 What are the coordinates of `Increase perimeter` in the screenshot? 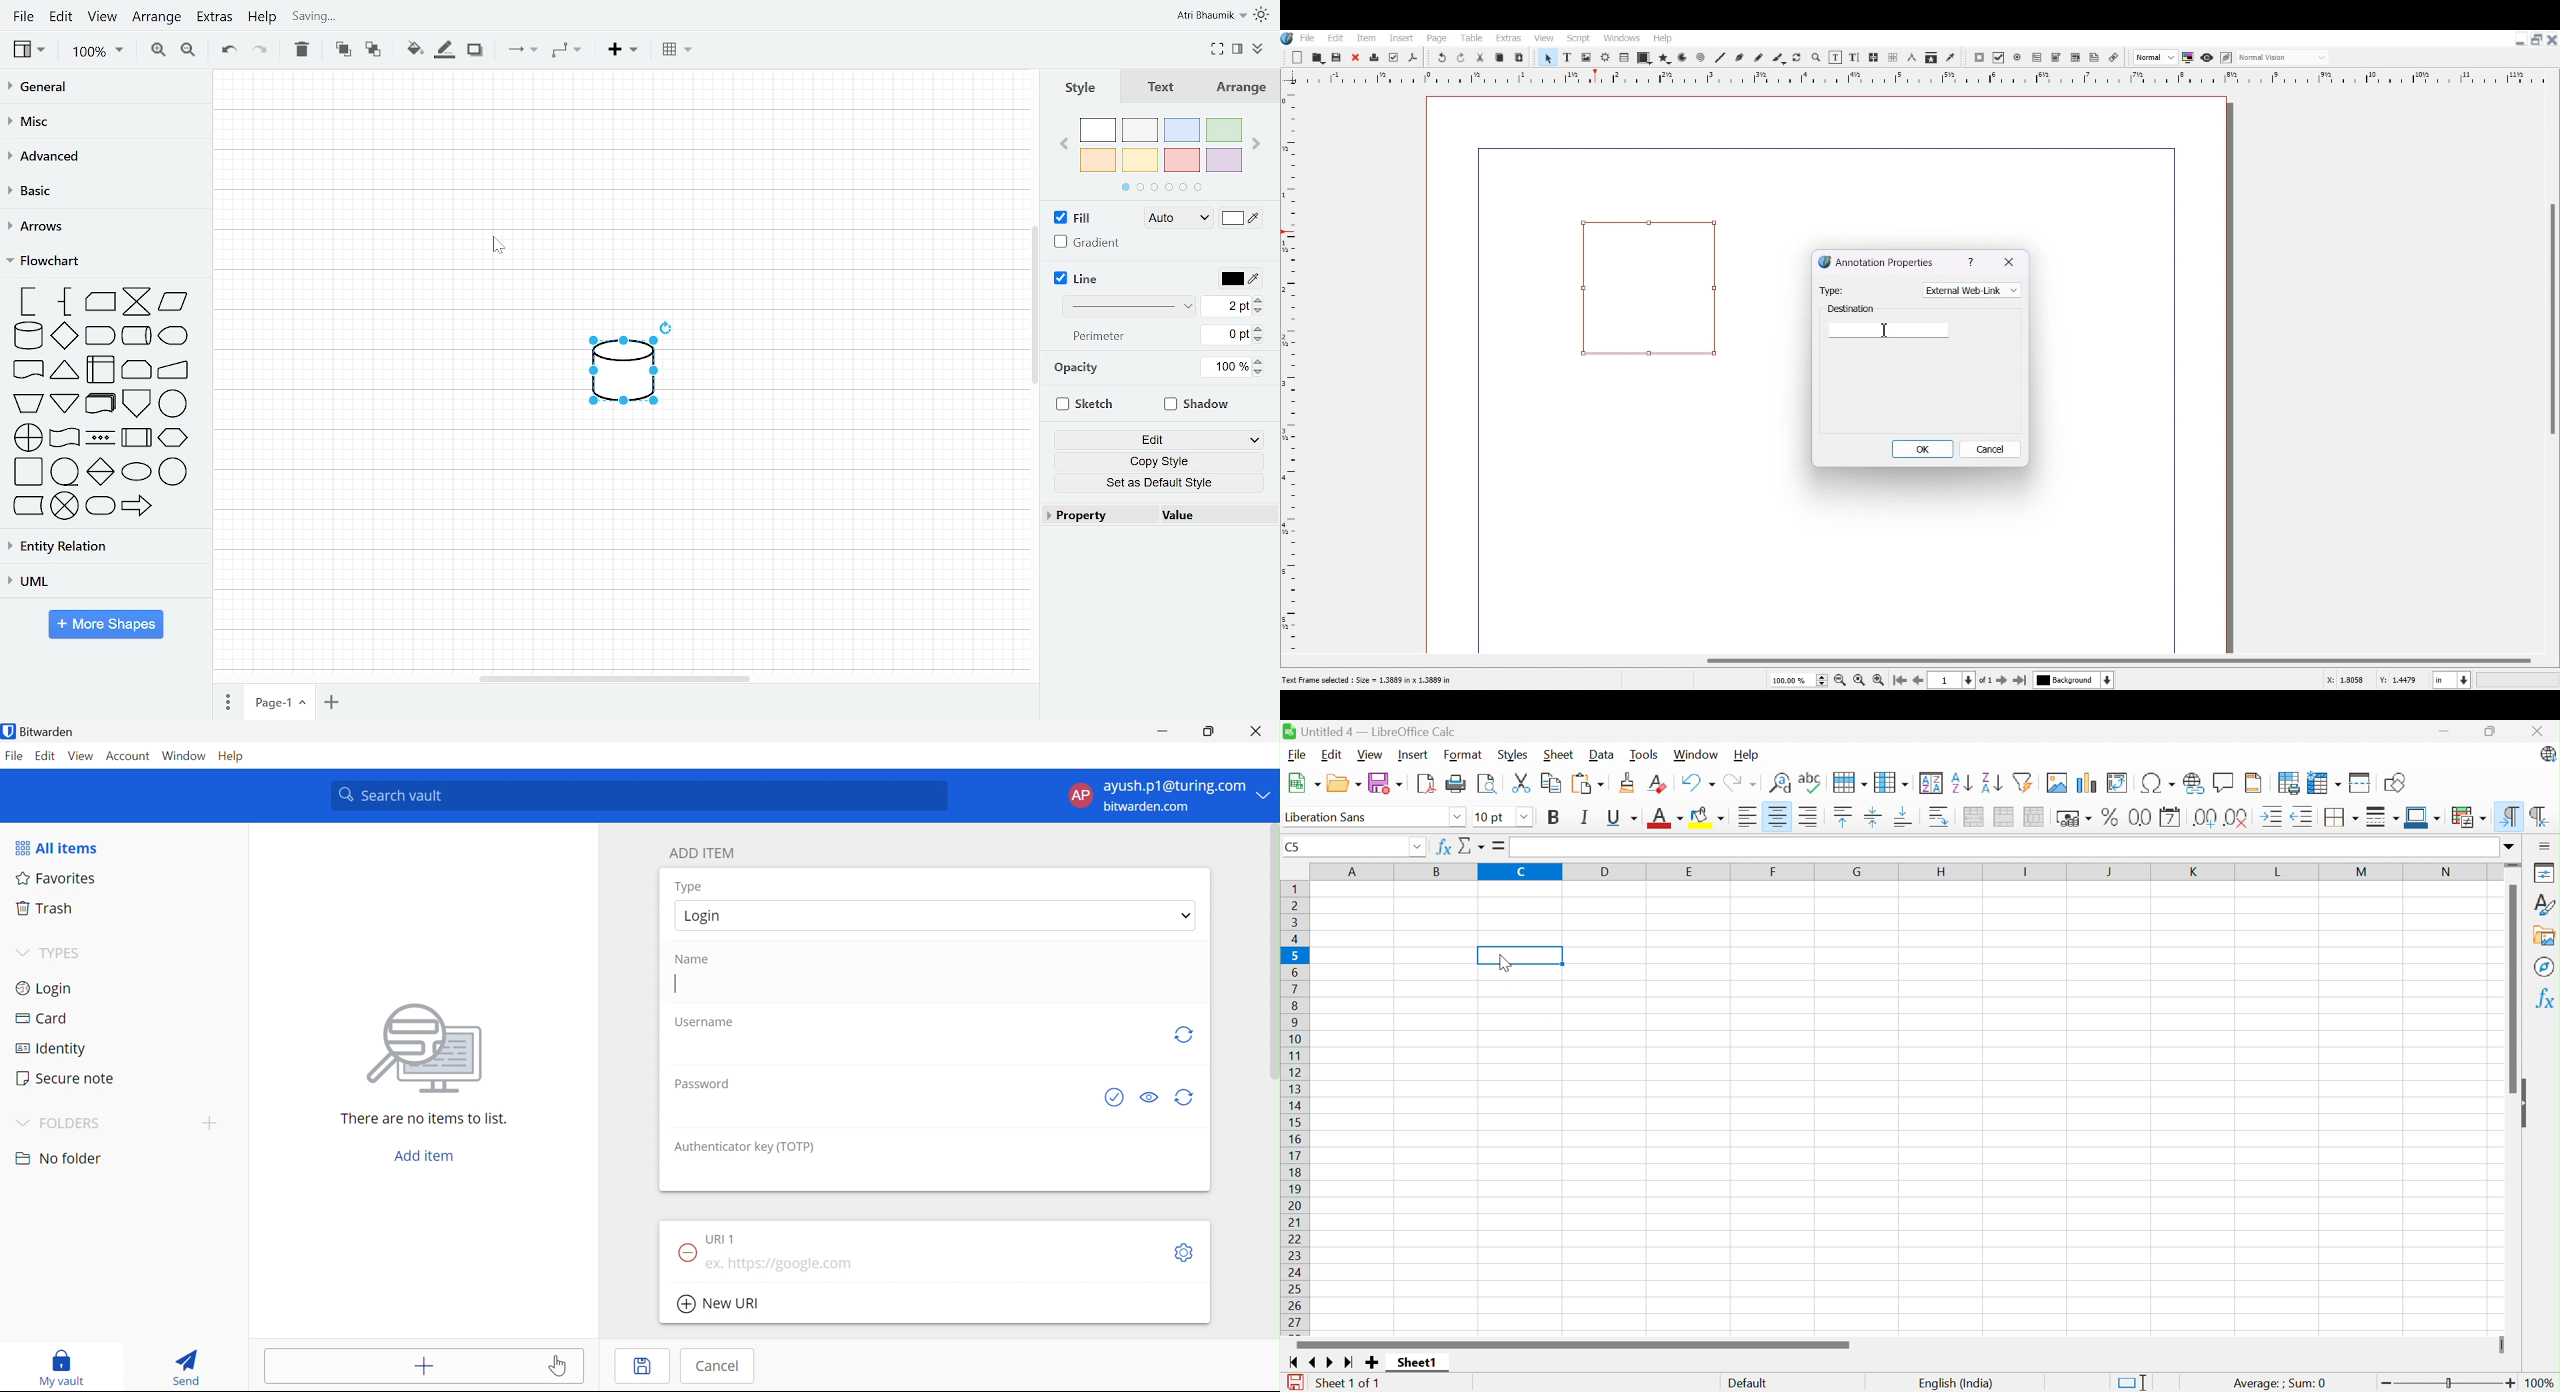 It's located at (1261, 329).